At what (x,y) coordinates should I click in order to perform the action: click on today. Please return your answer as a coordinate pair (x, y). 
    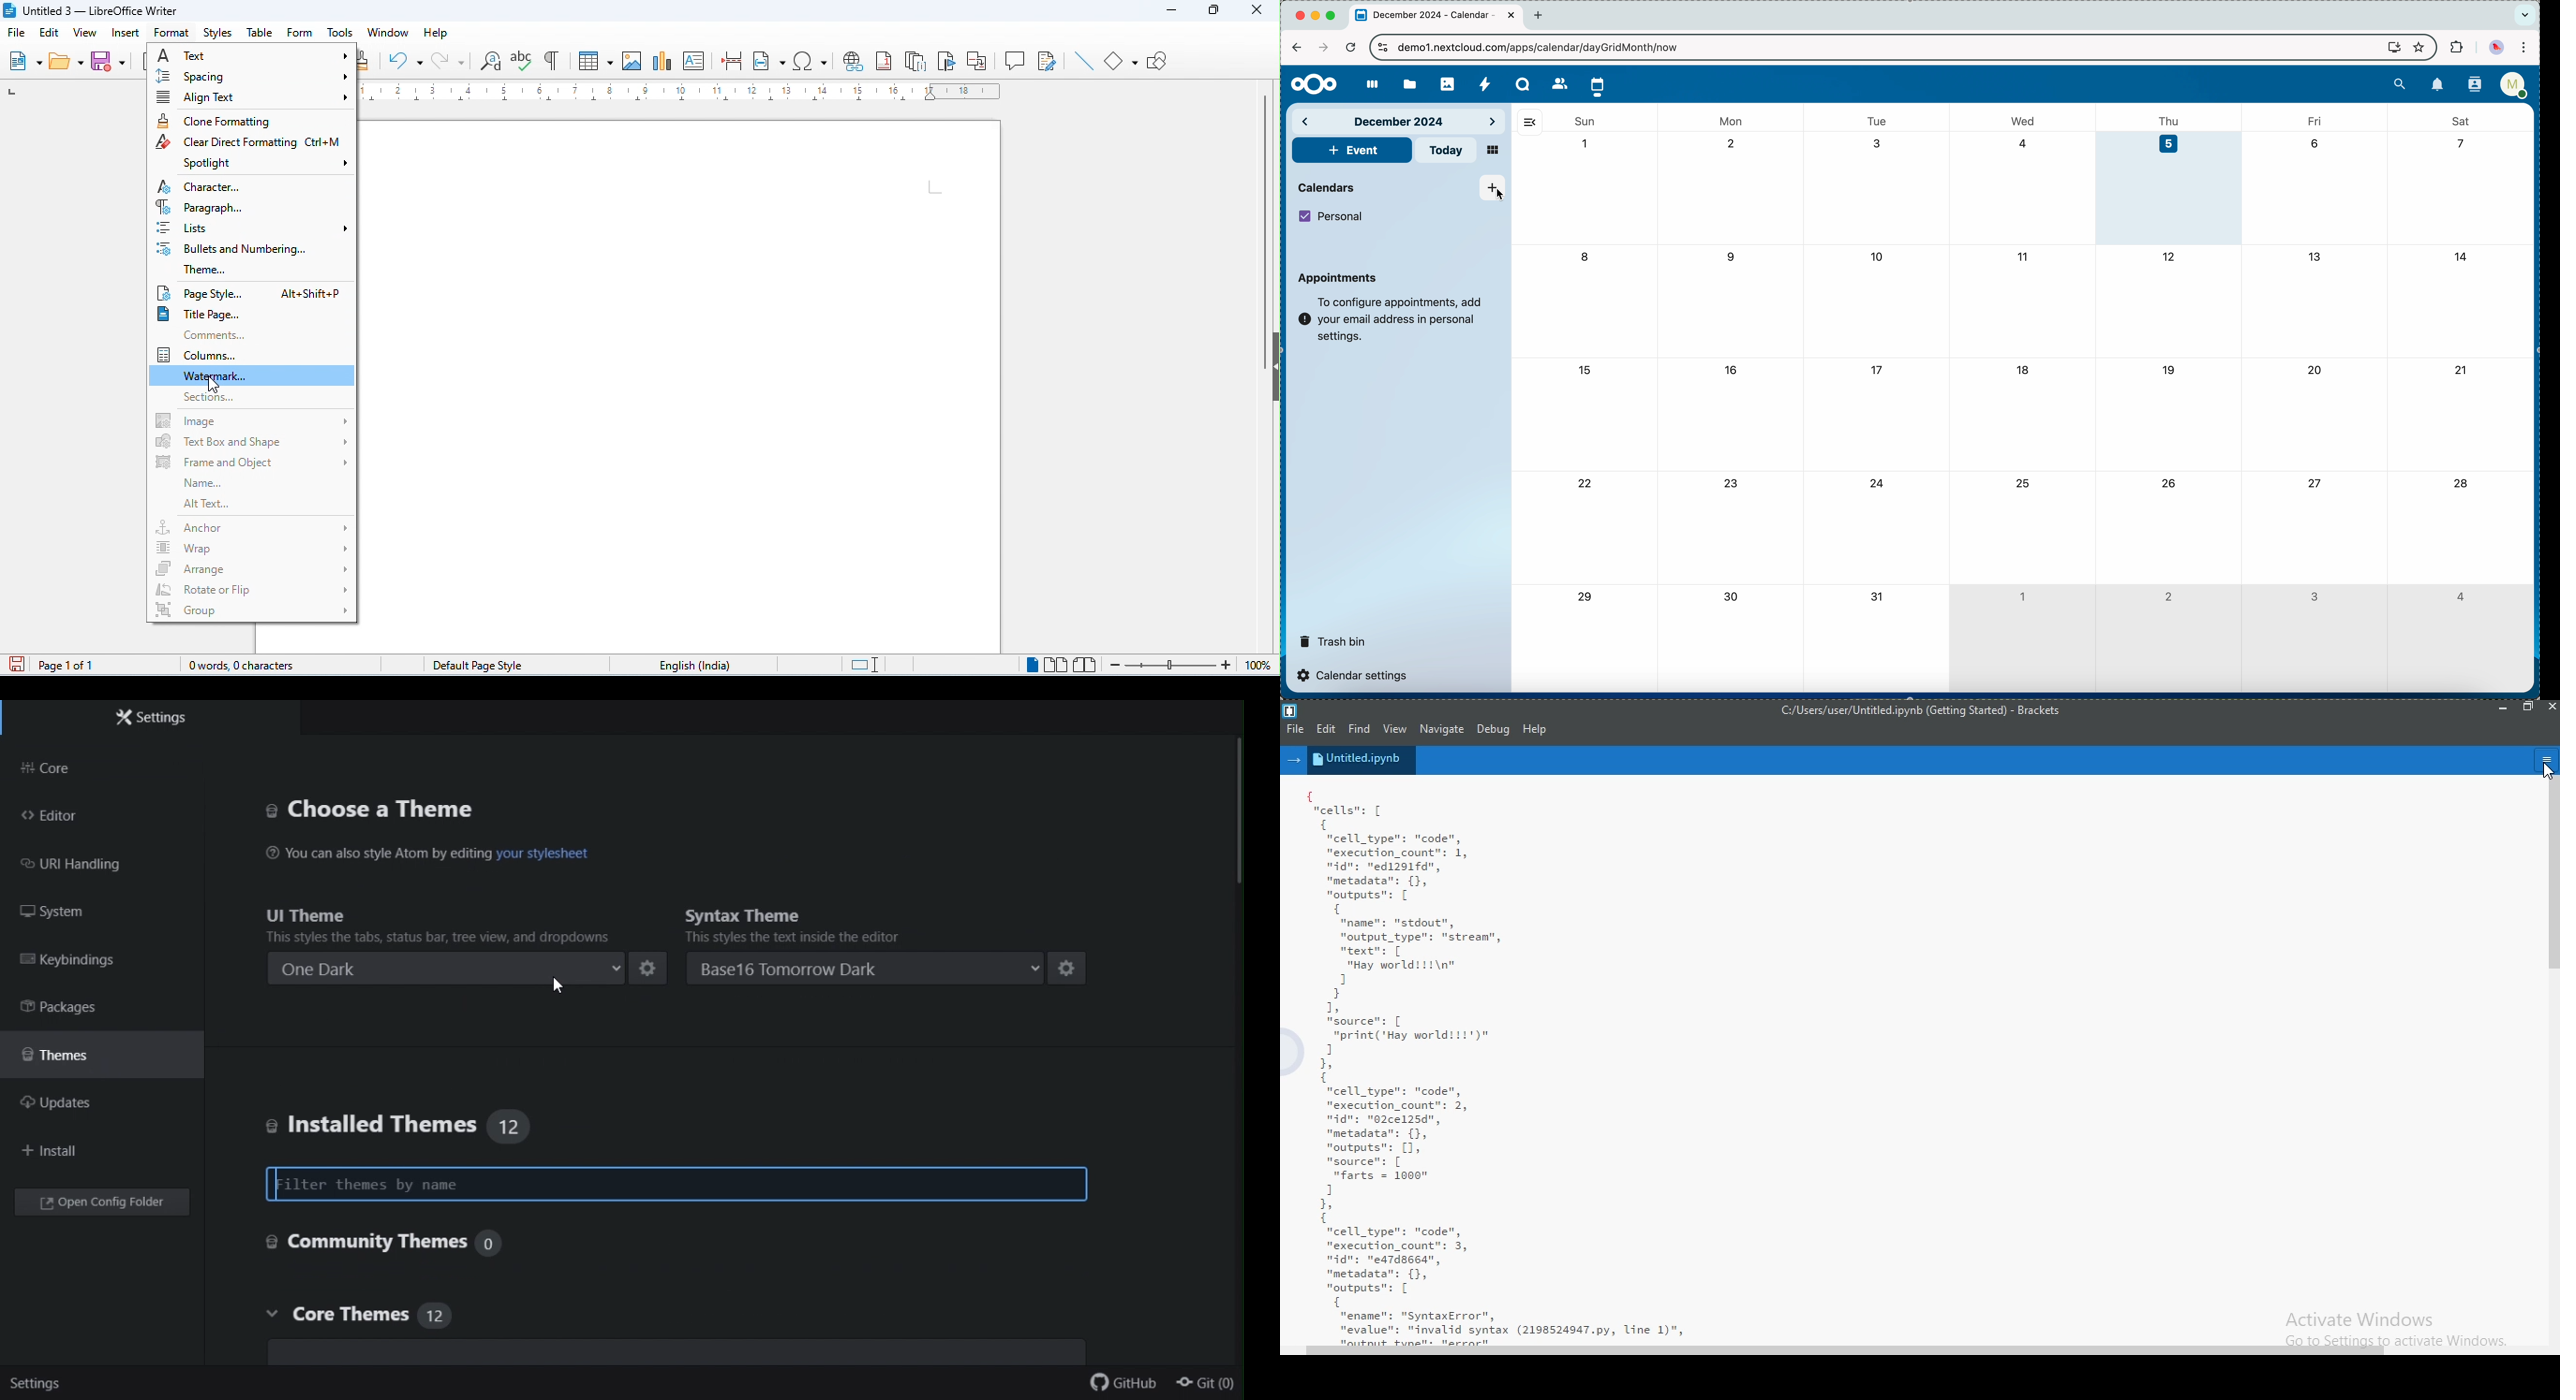
    Looking at the image, I should click on (1447, 150).